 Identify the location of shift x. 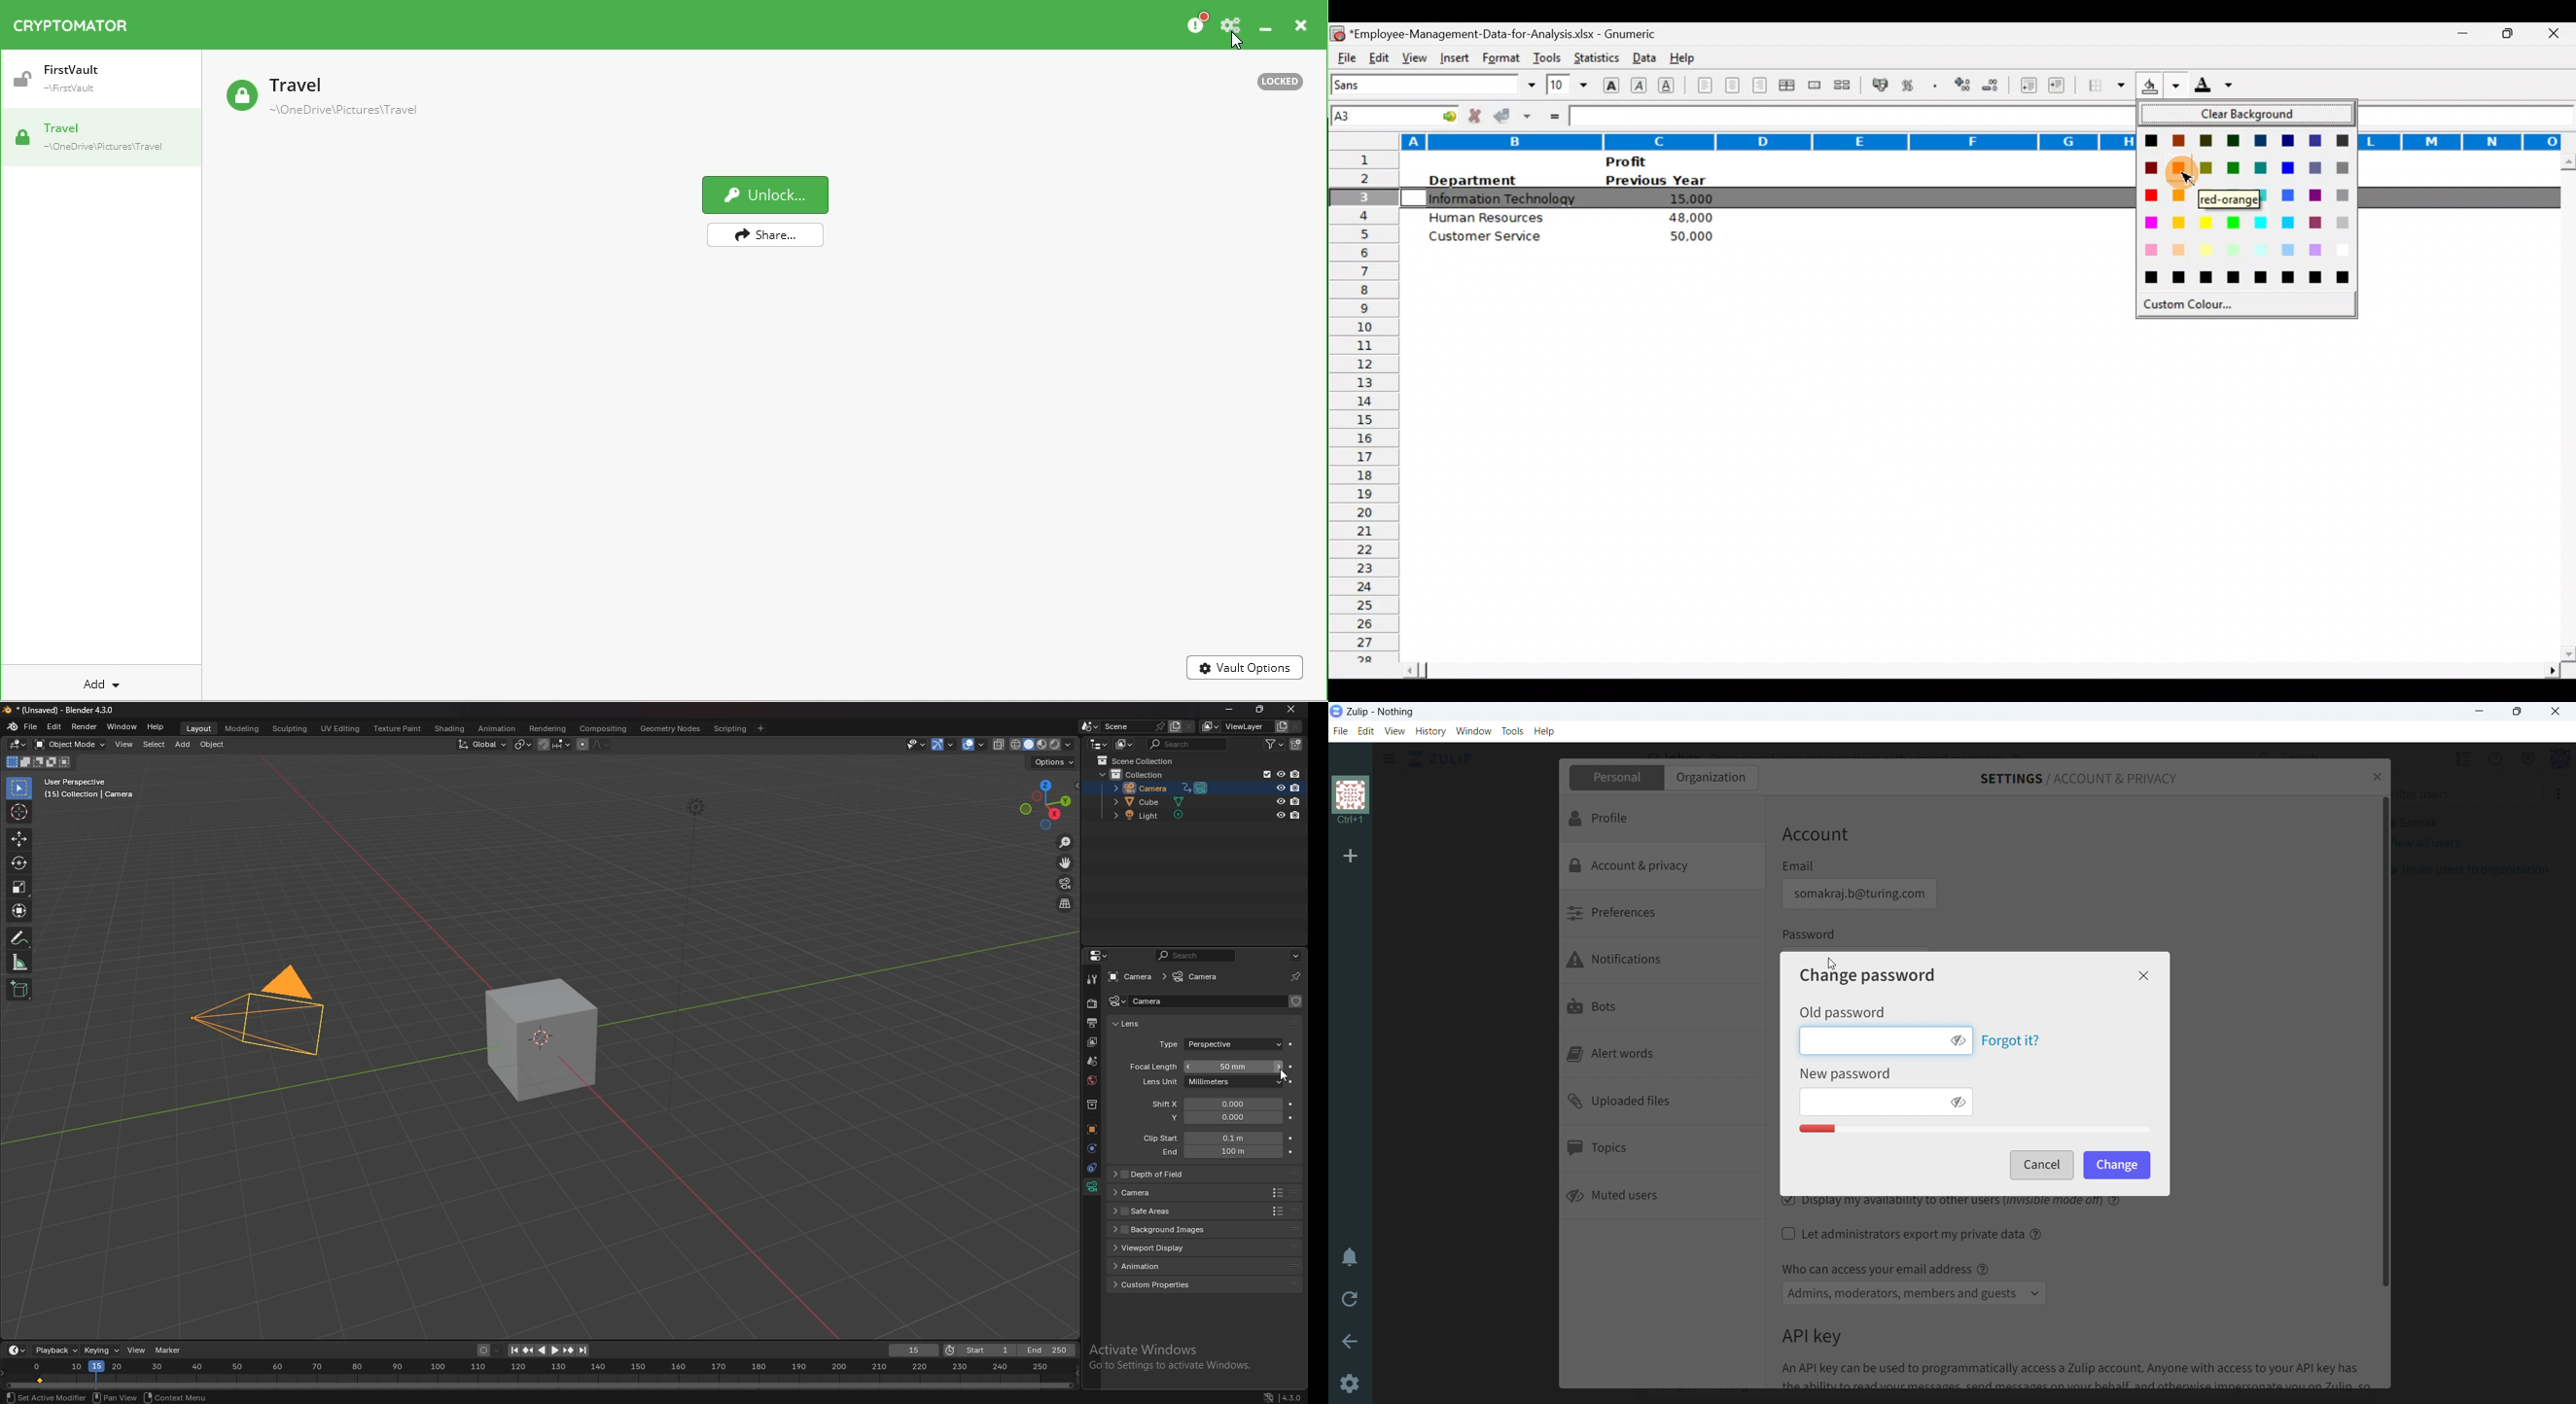
(1210, 1105).